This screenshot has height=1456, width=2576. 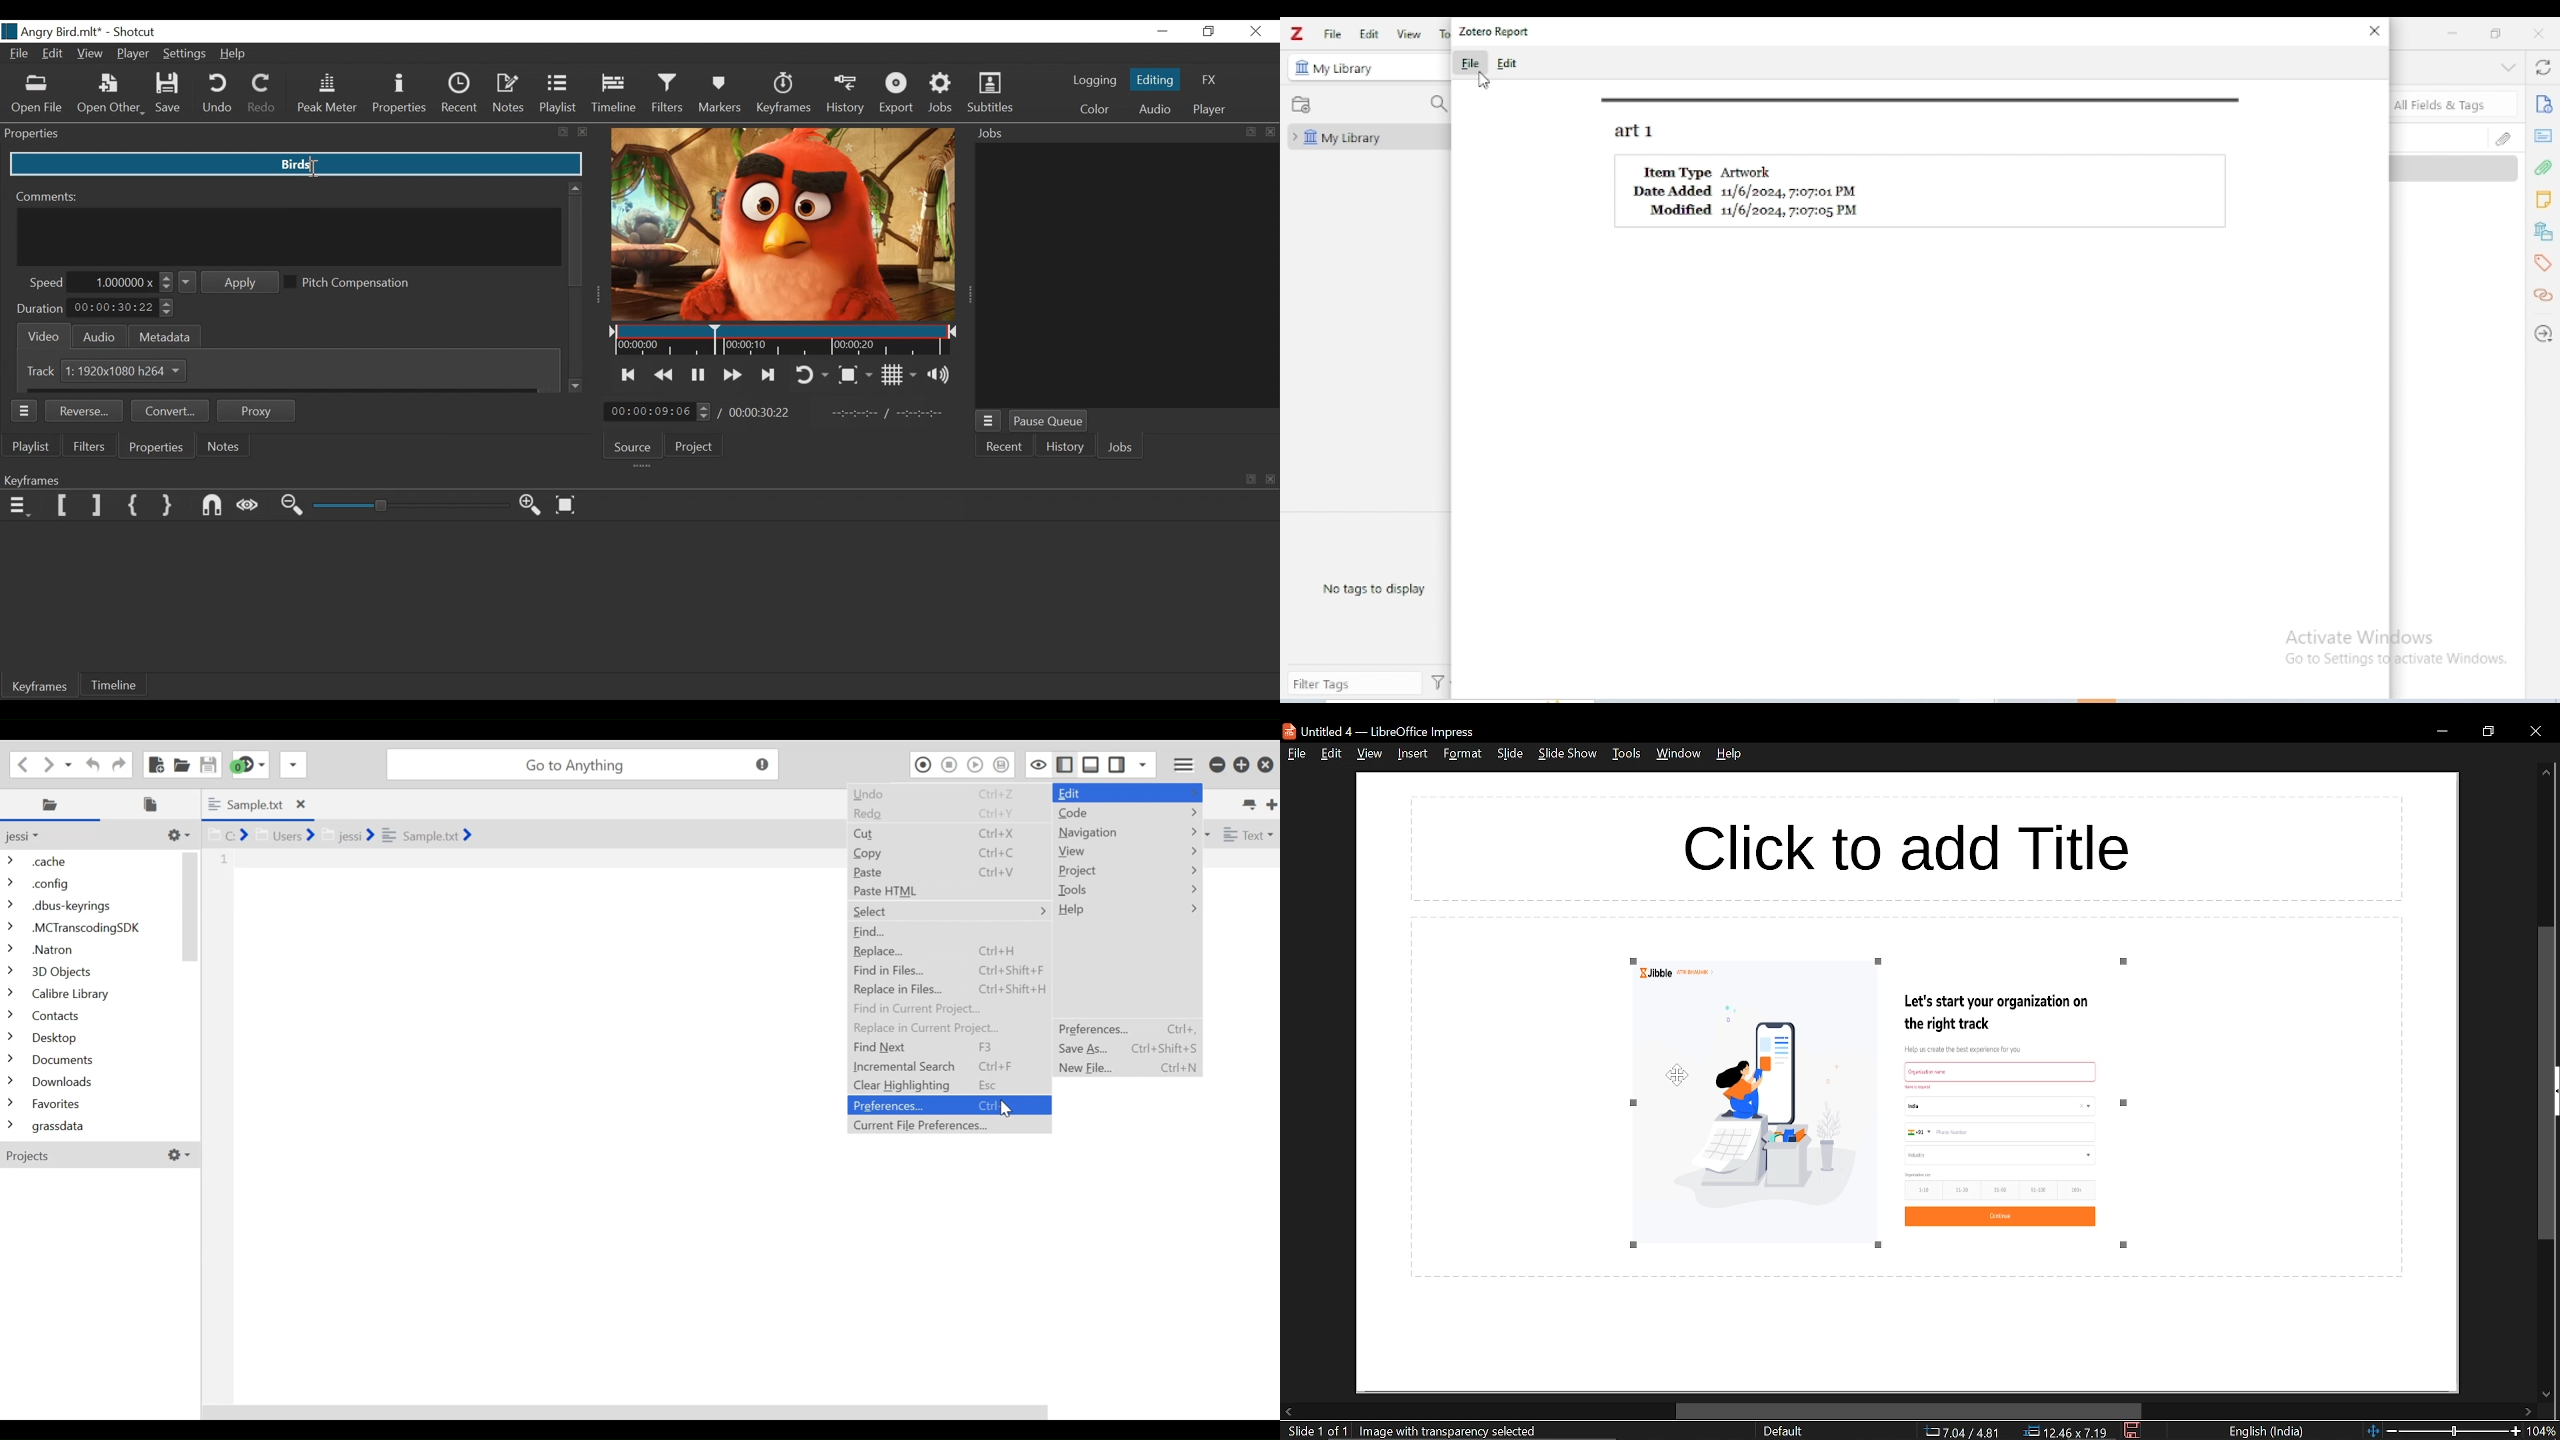 What do you see at coordinates (1127, 891) in the screenshot?
I see `Tools` at bounding box center [1127, 891].